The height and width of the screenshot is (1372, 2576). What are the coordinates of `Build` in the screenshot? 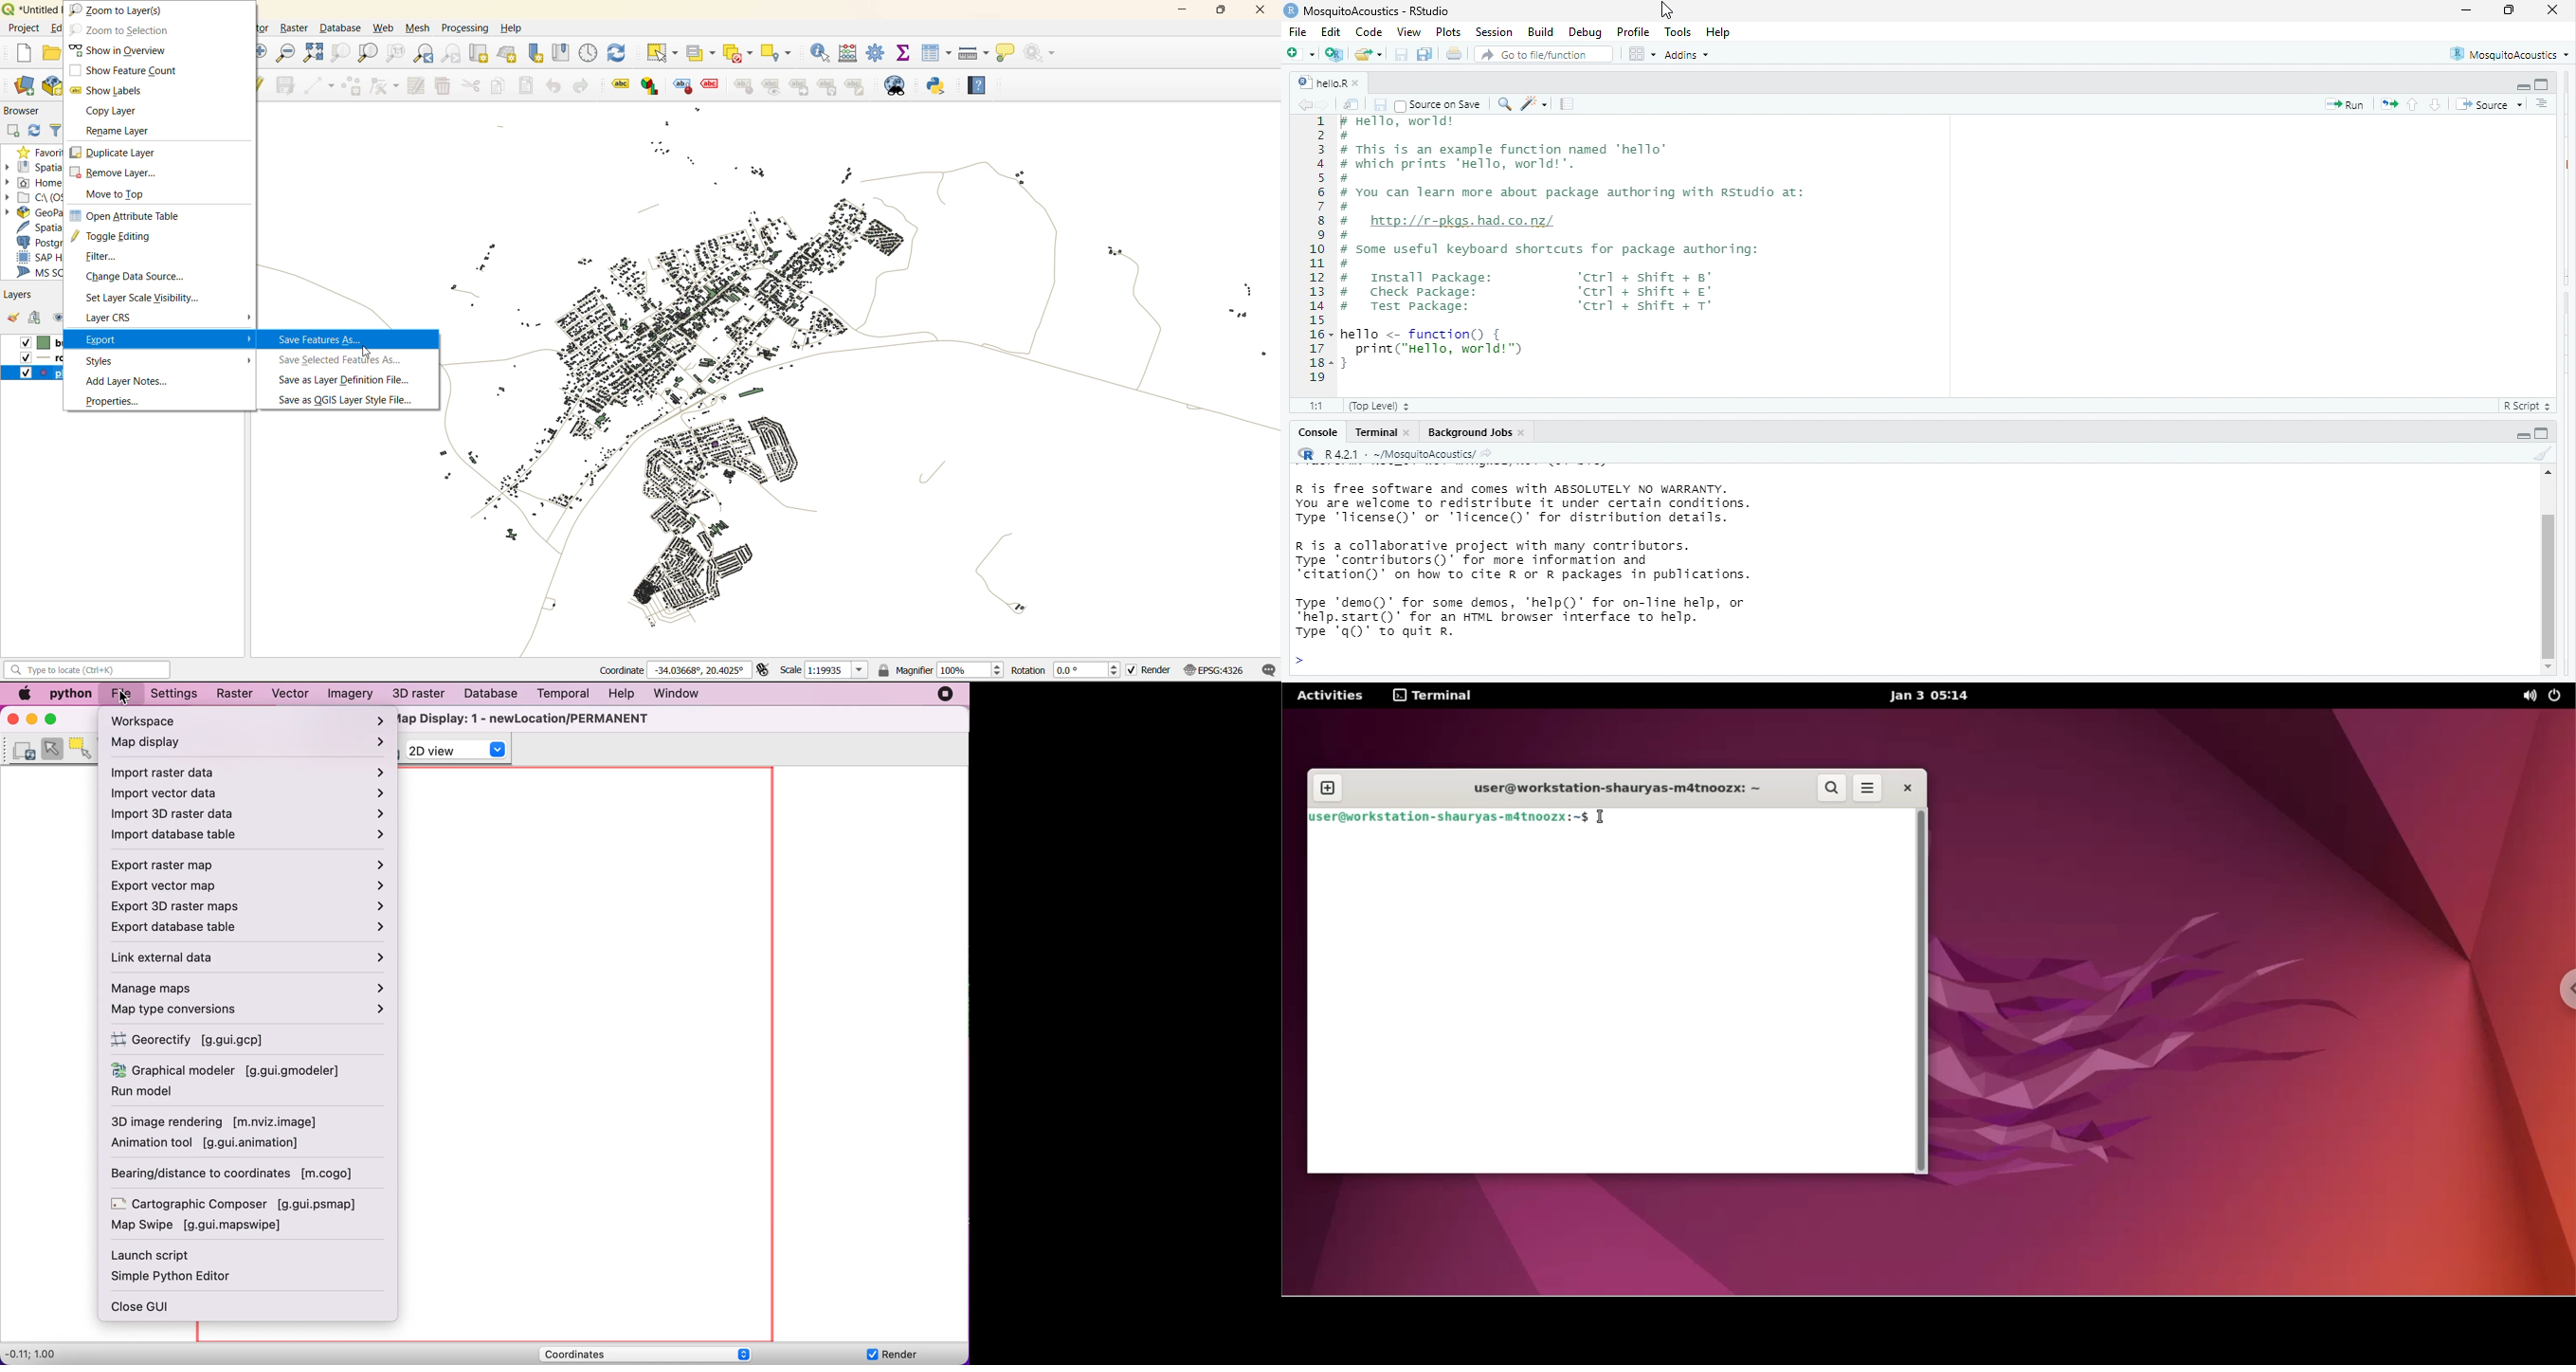 It's located at (1540, 31).